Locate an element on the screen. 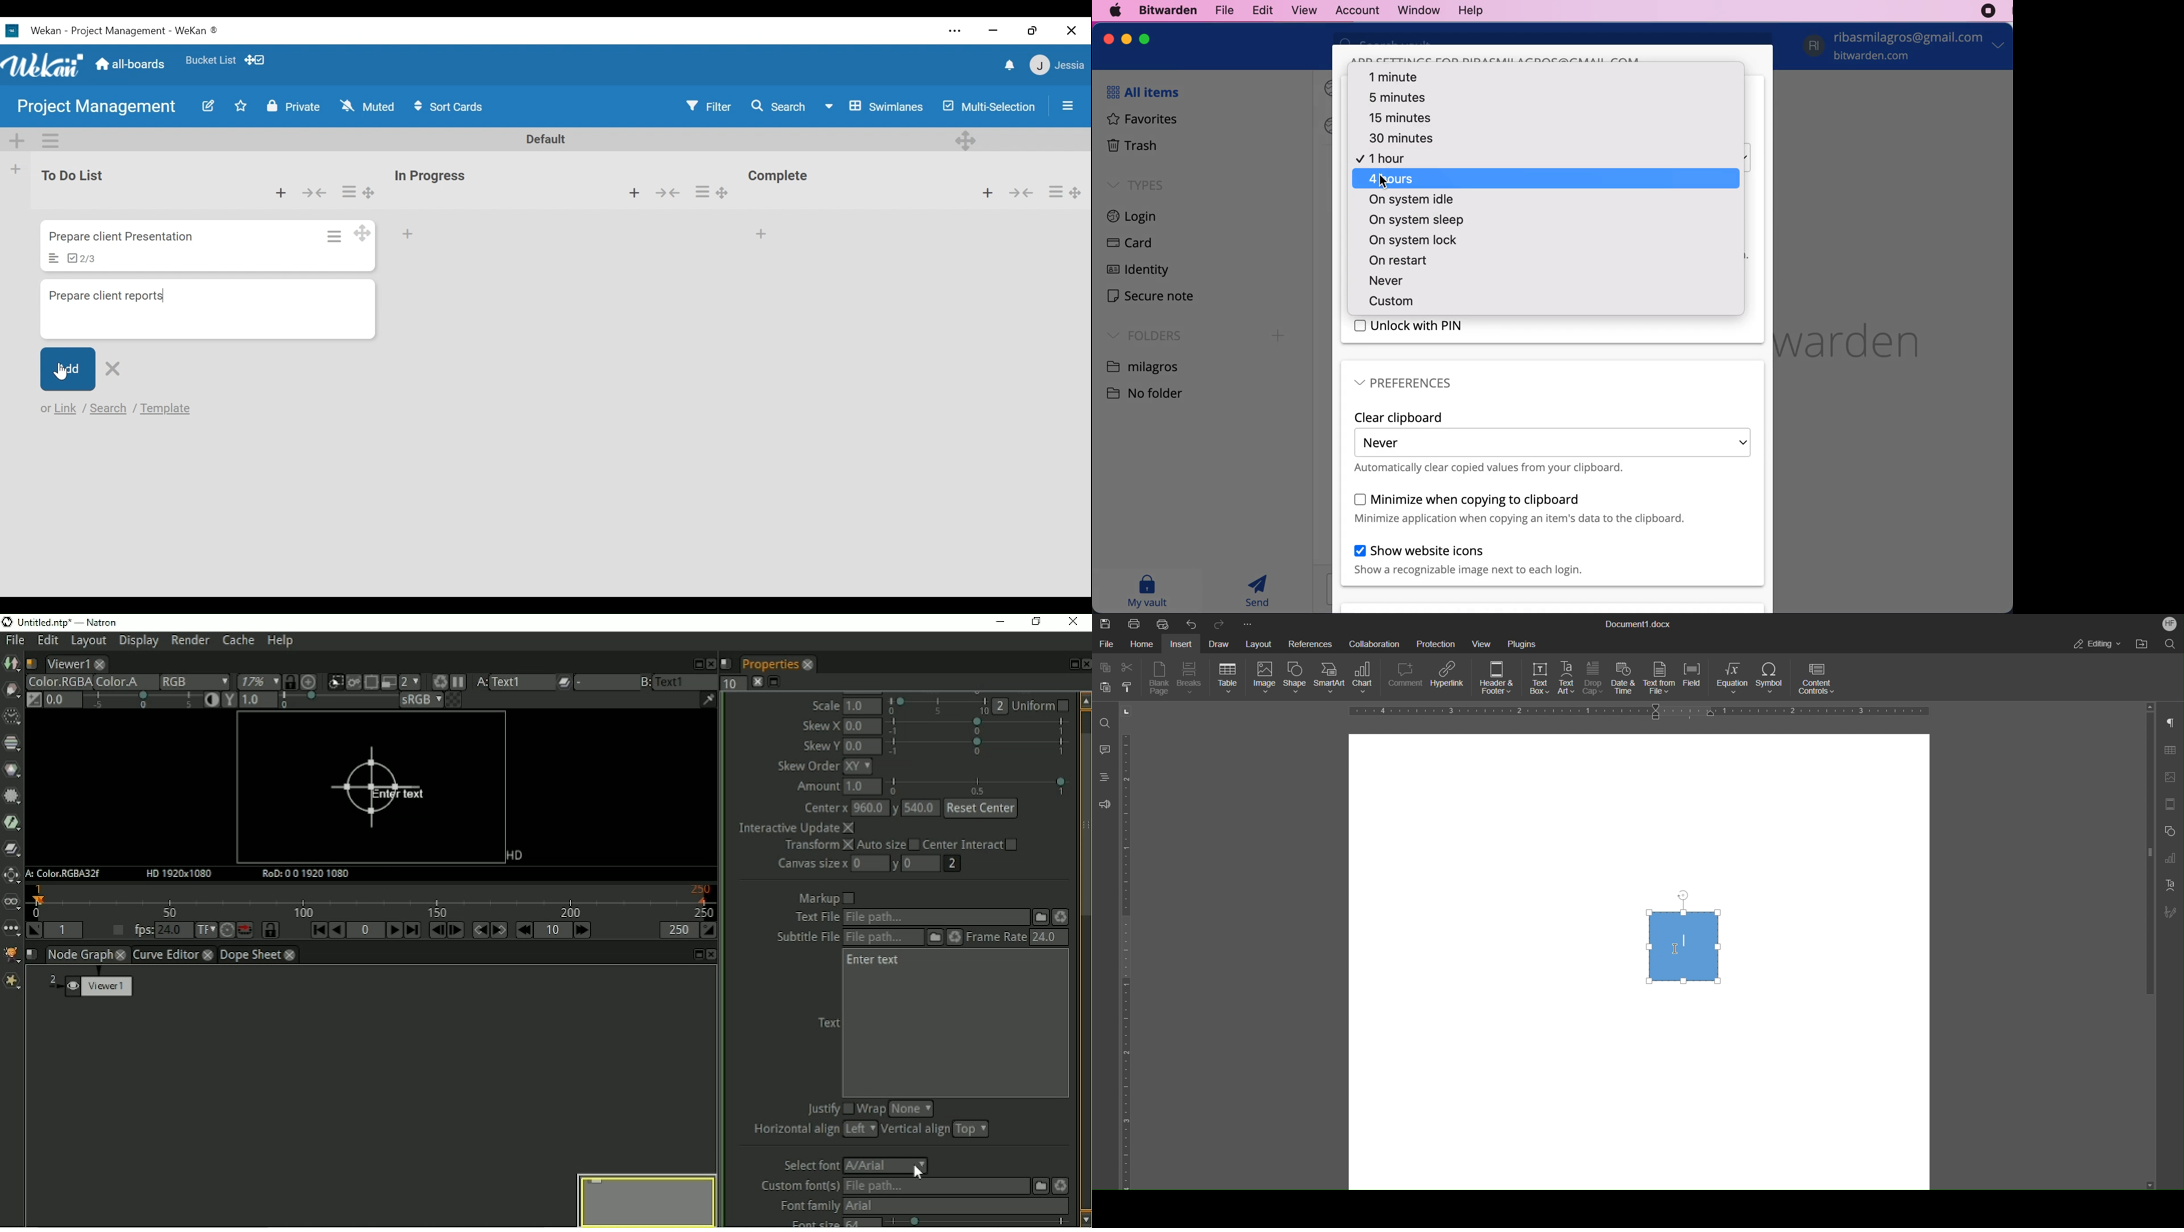  show website icons is located at coordinates (1468, 560).